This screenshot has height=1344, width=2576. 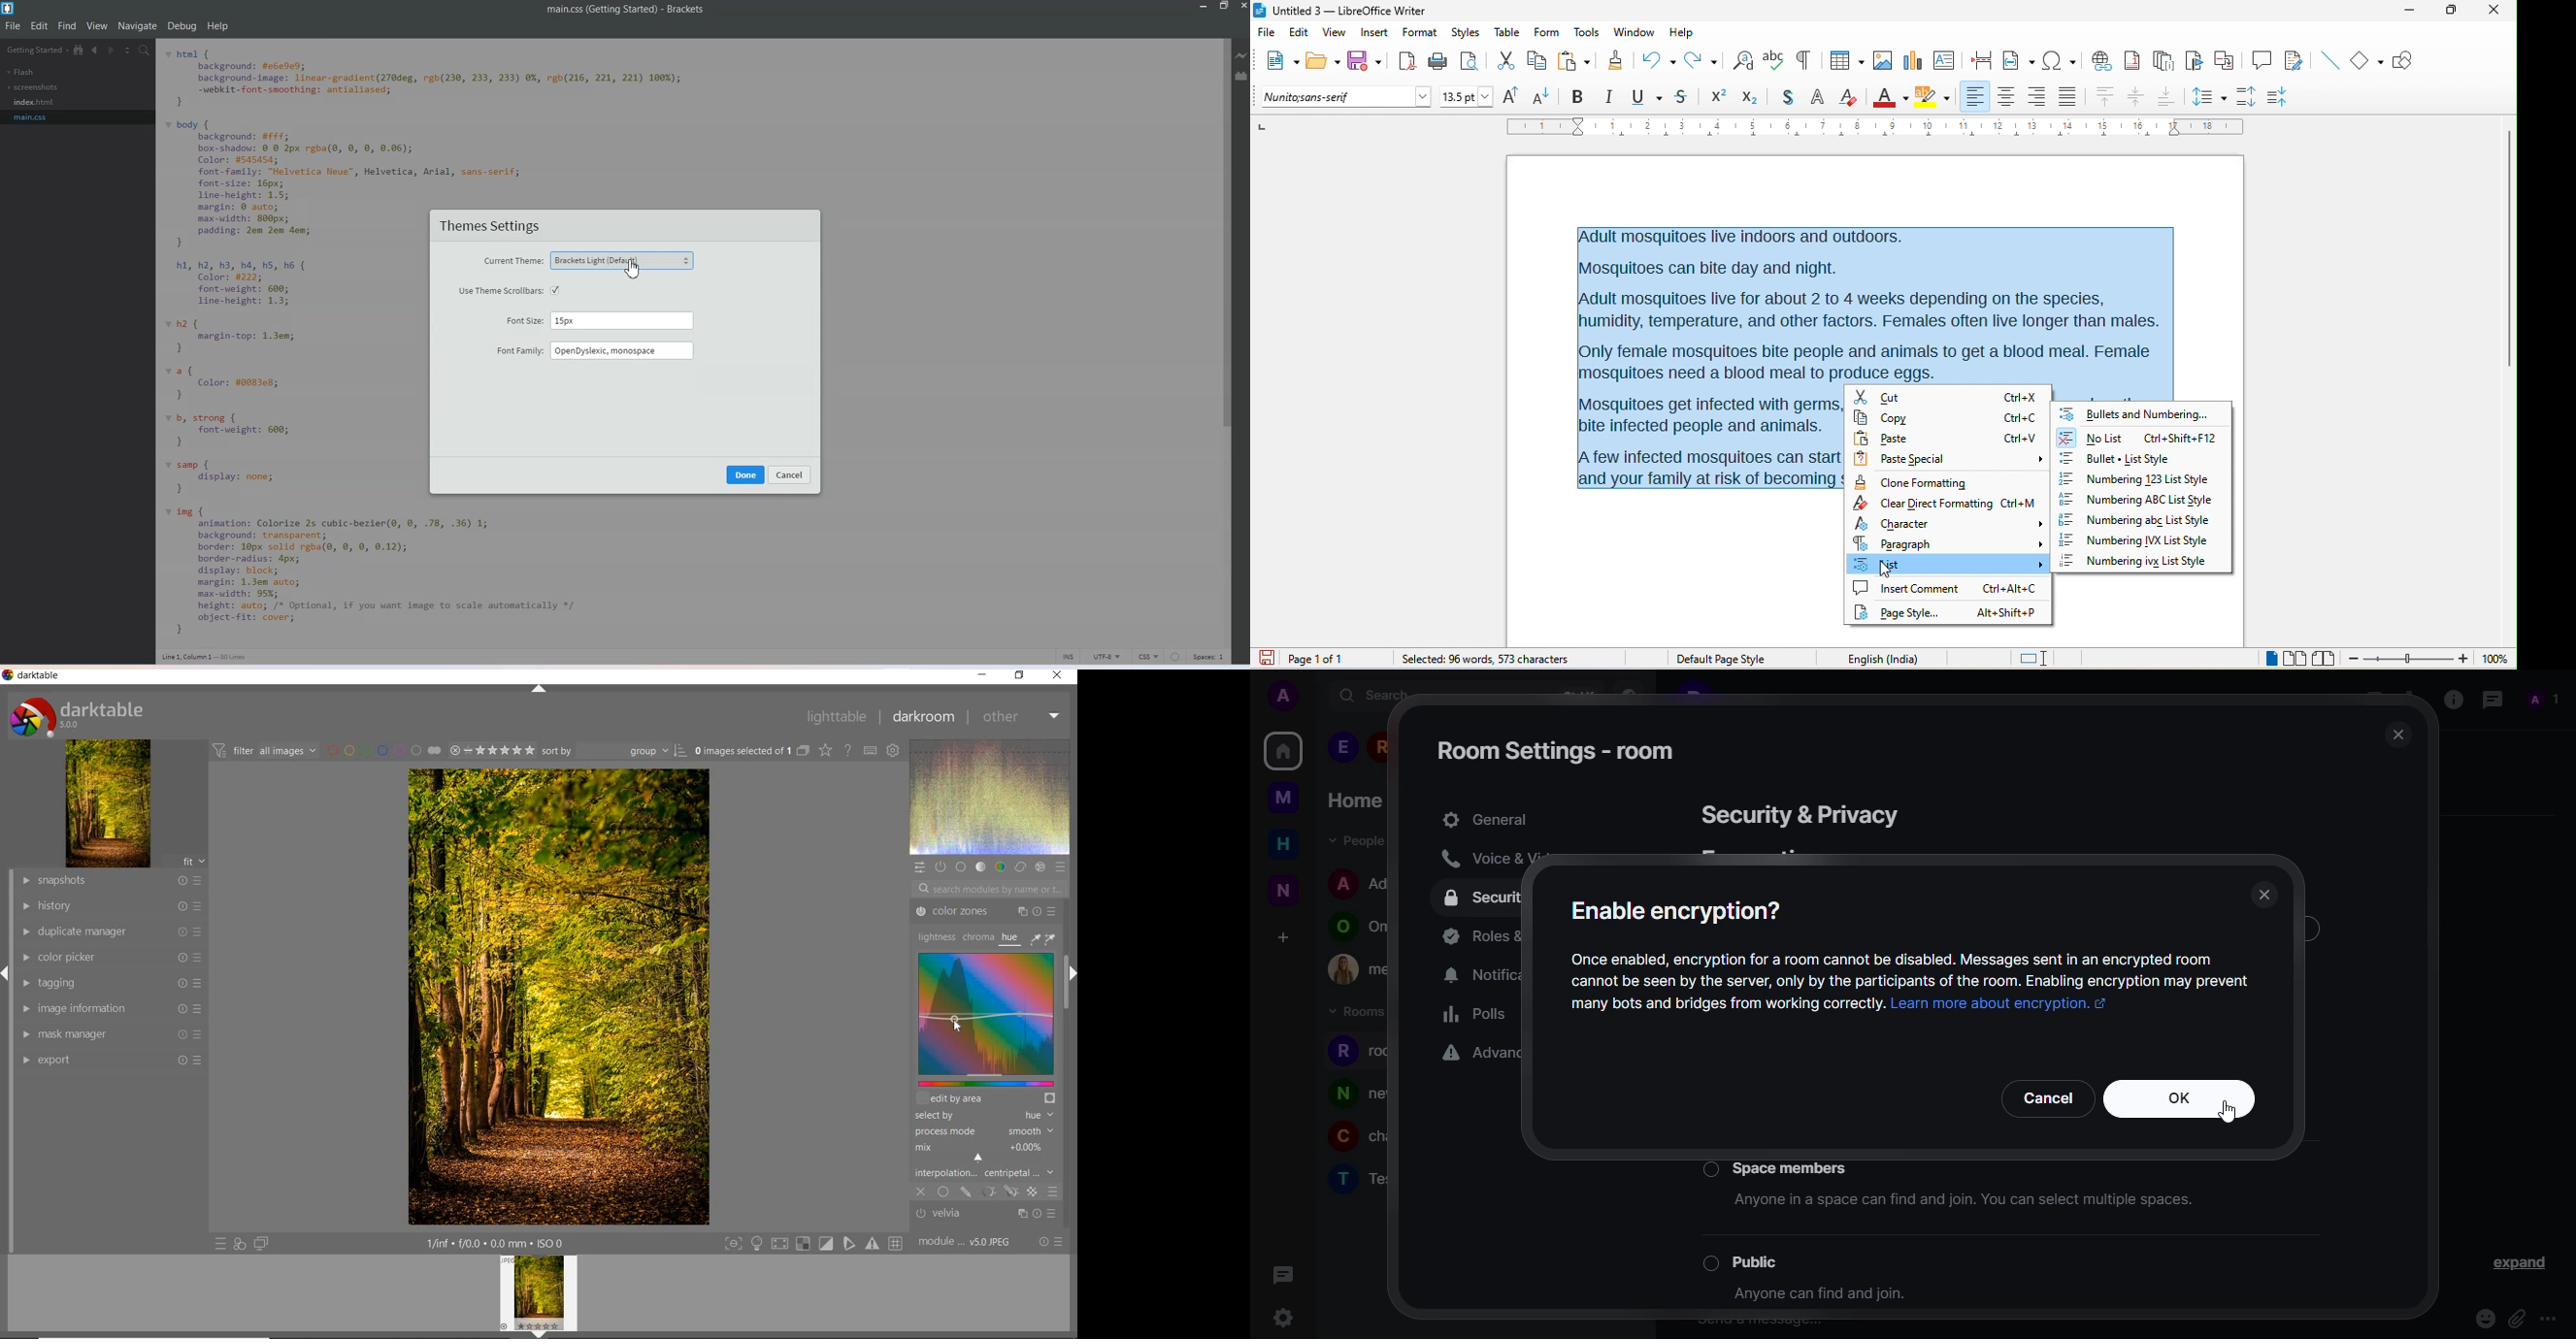 I want to click on paragraph, so click(x=1949, y=544).